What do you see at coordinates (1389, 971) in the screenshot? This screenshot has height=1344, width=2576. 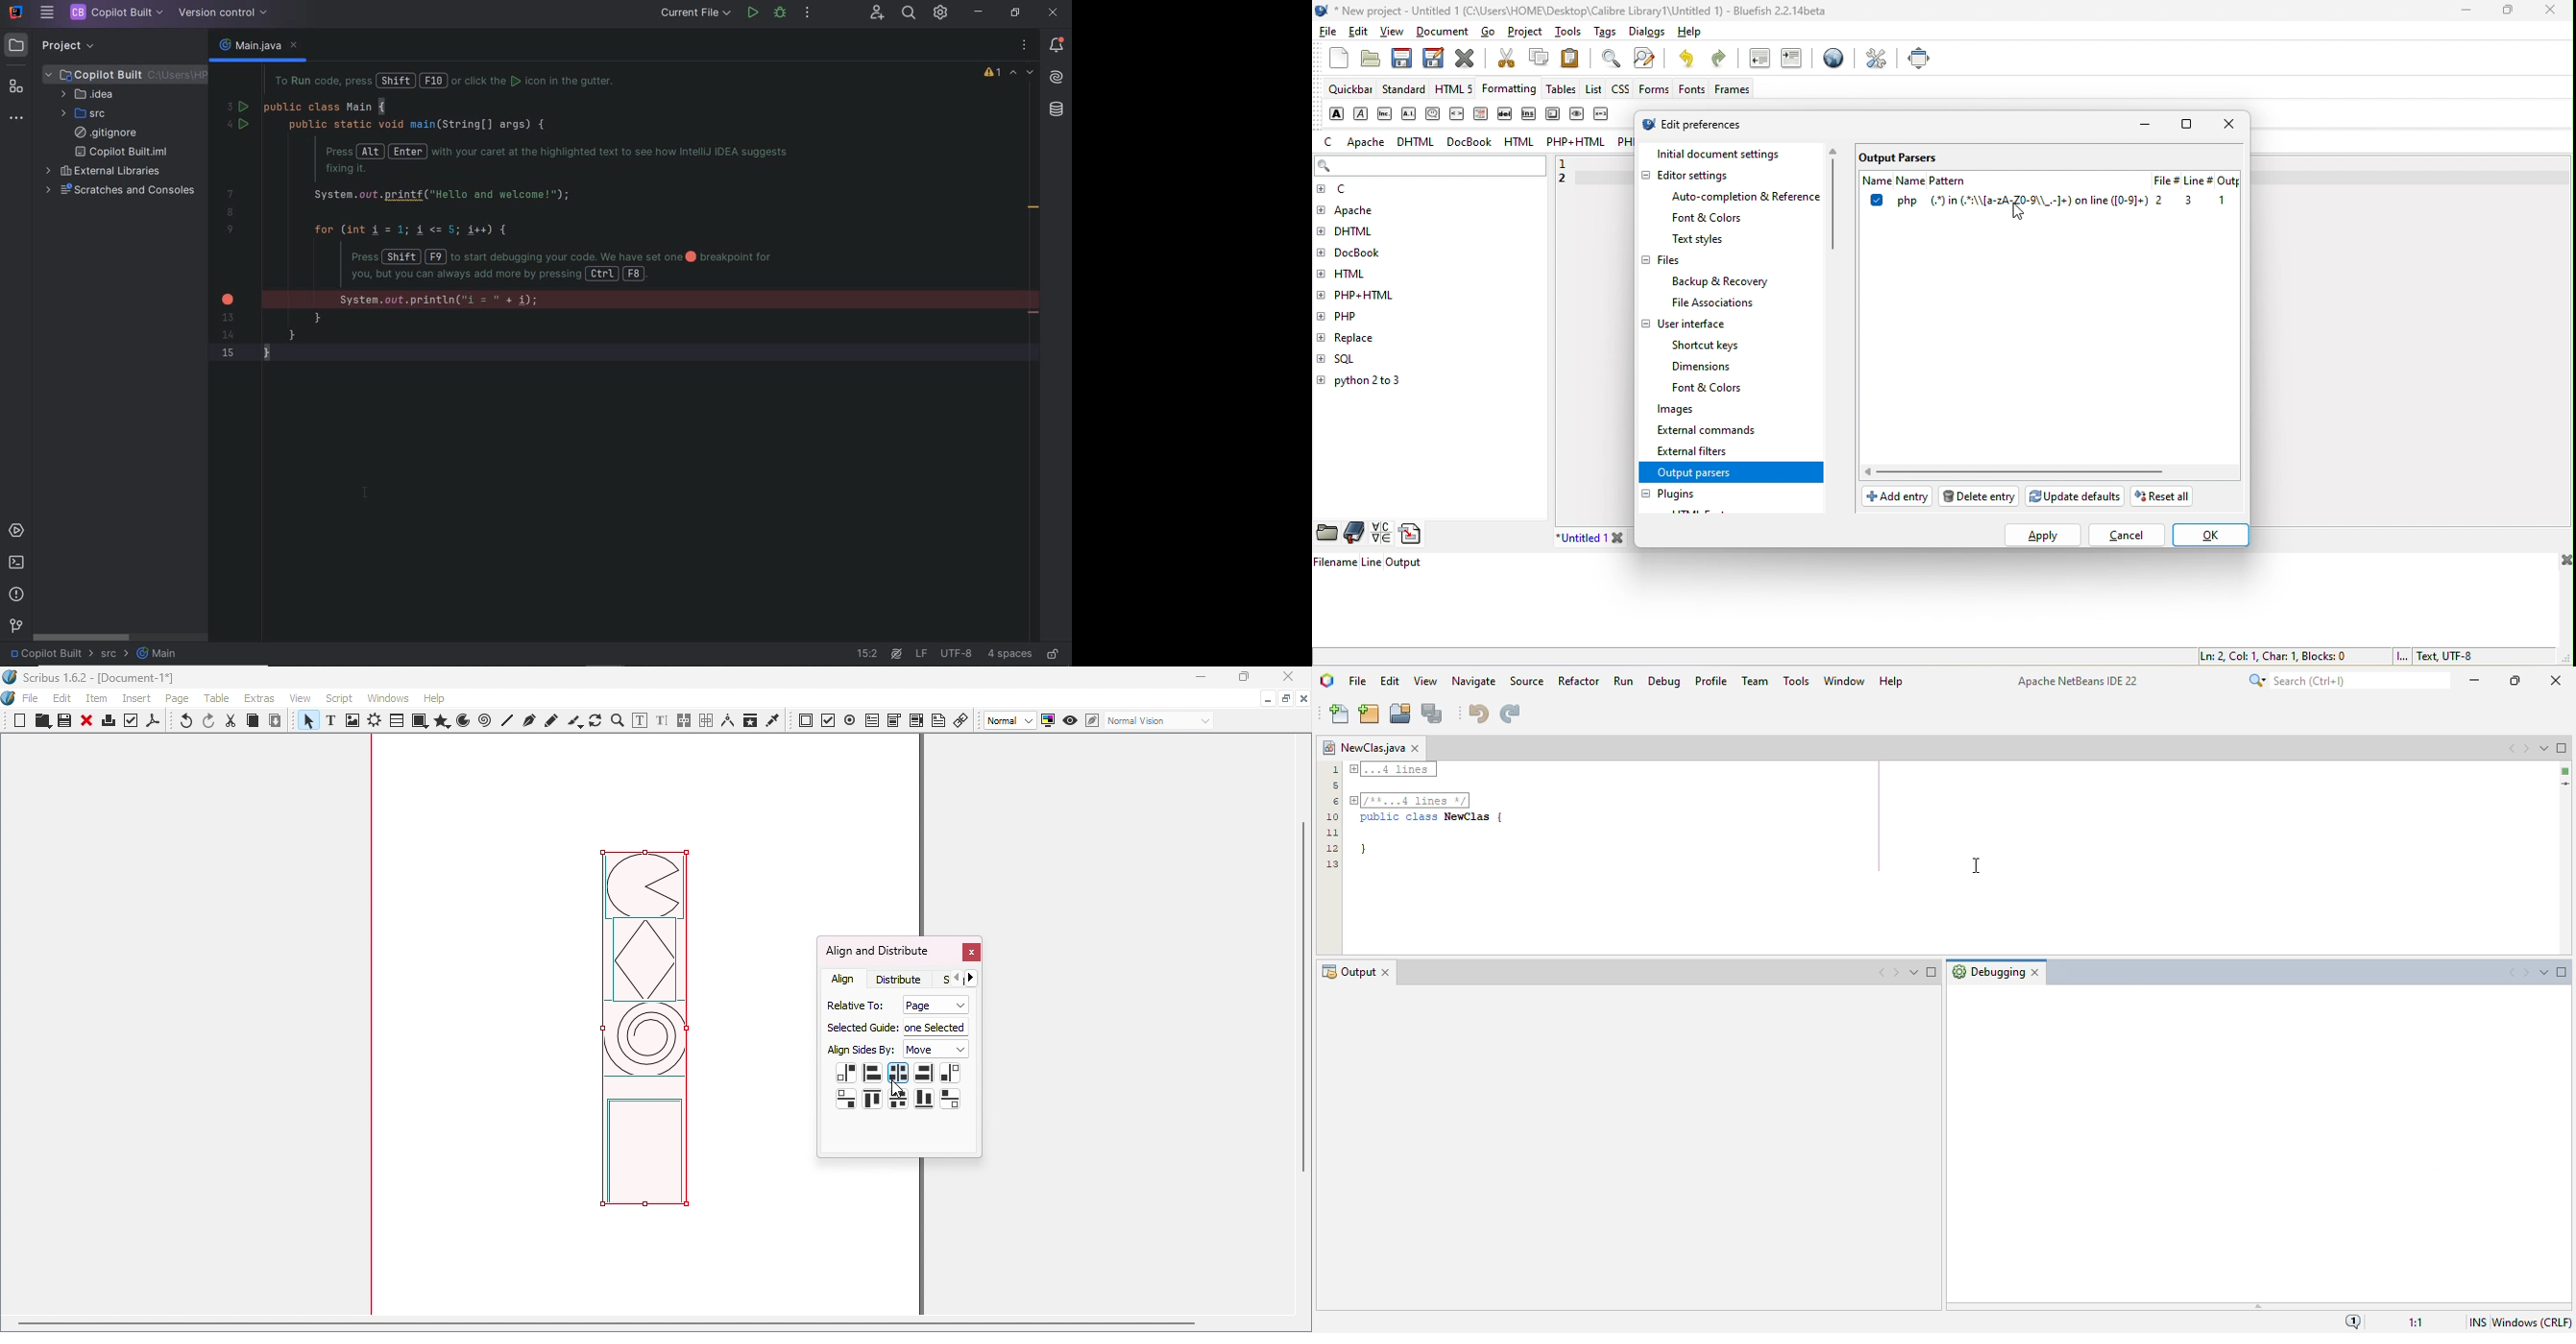 I see `Close` at bounding box center [1389, 971].